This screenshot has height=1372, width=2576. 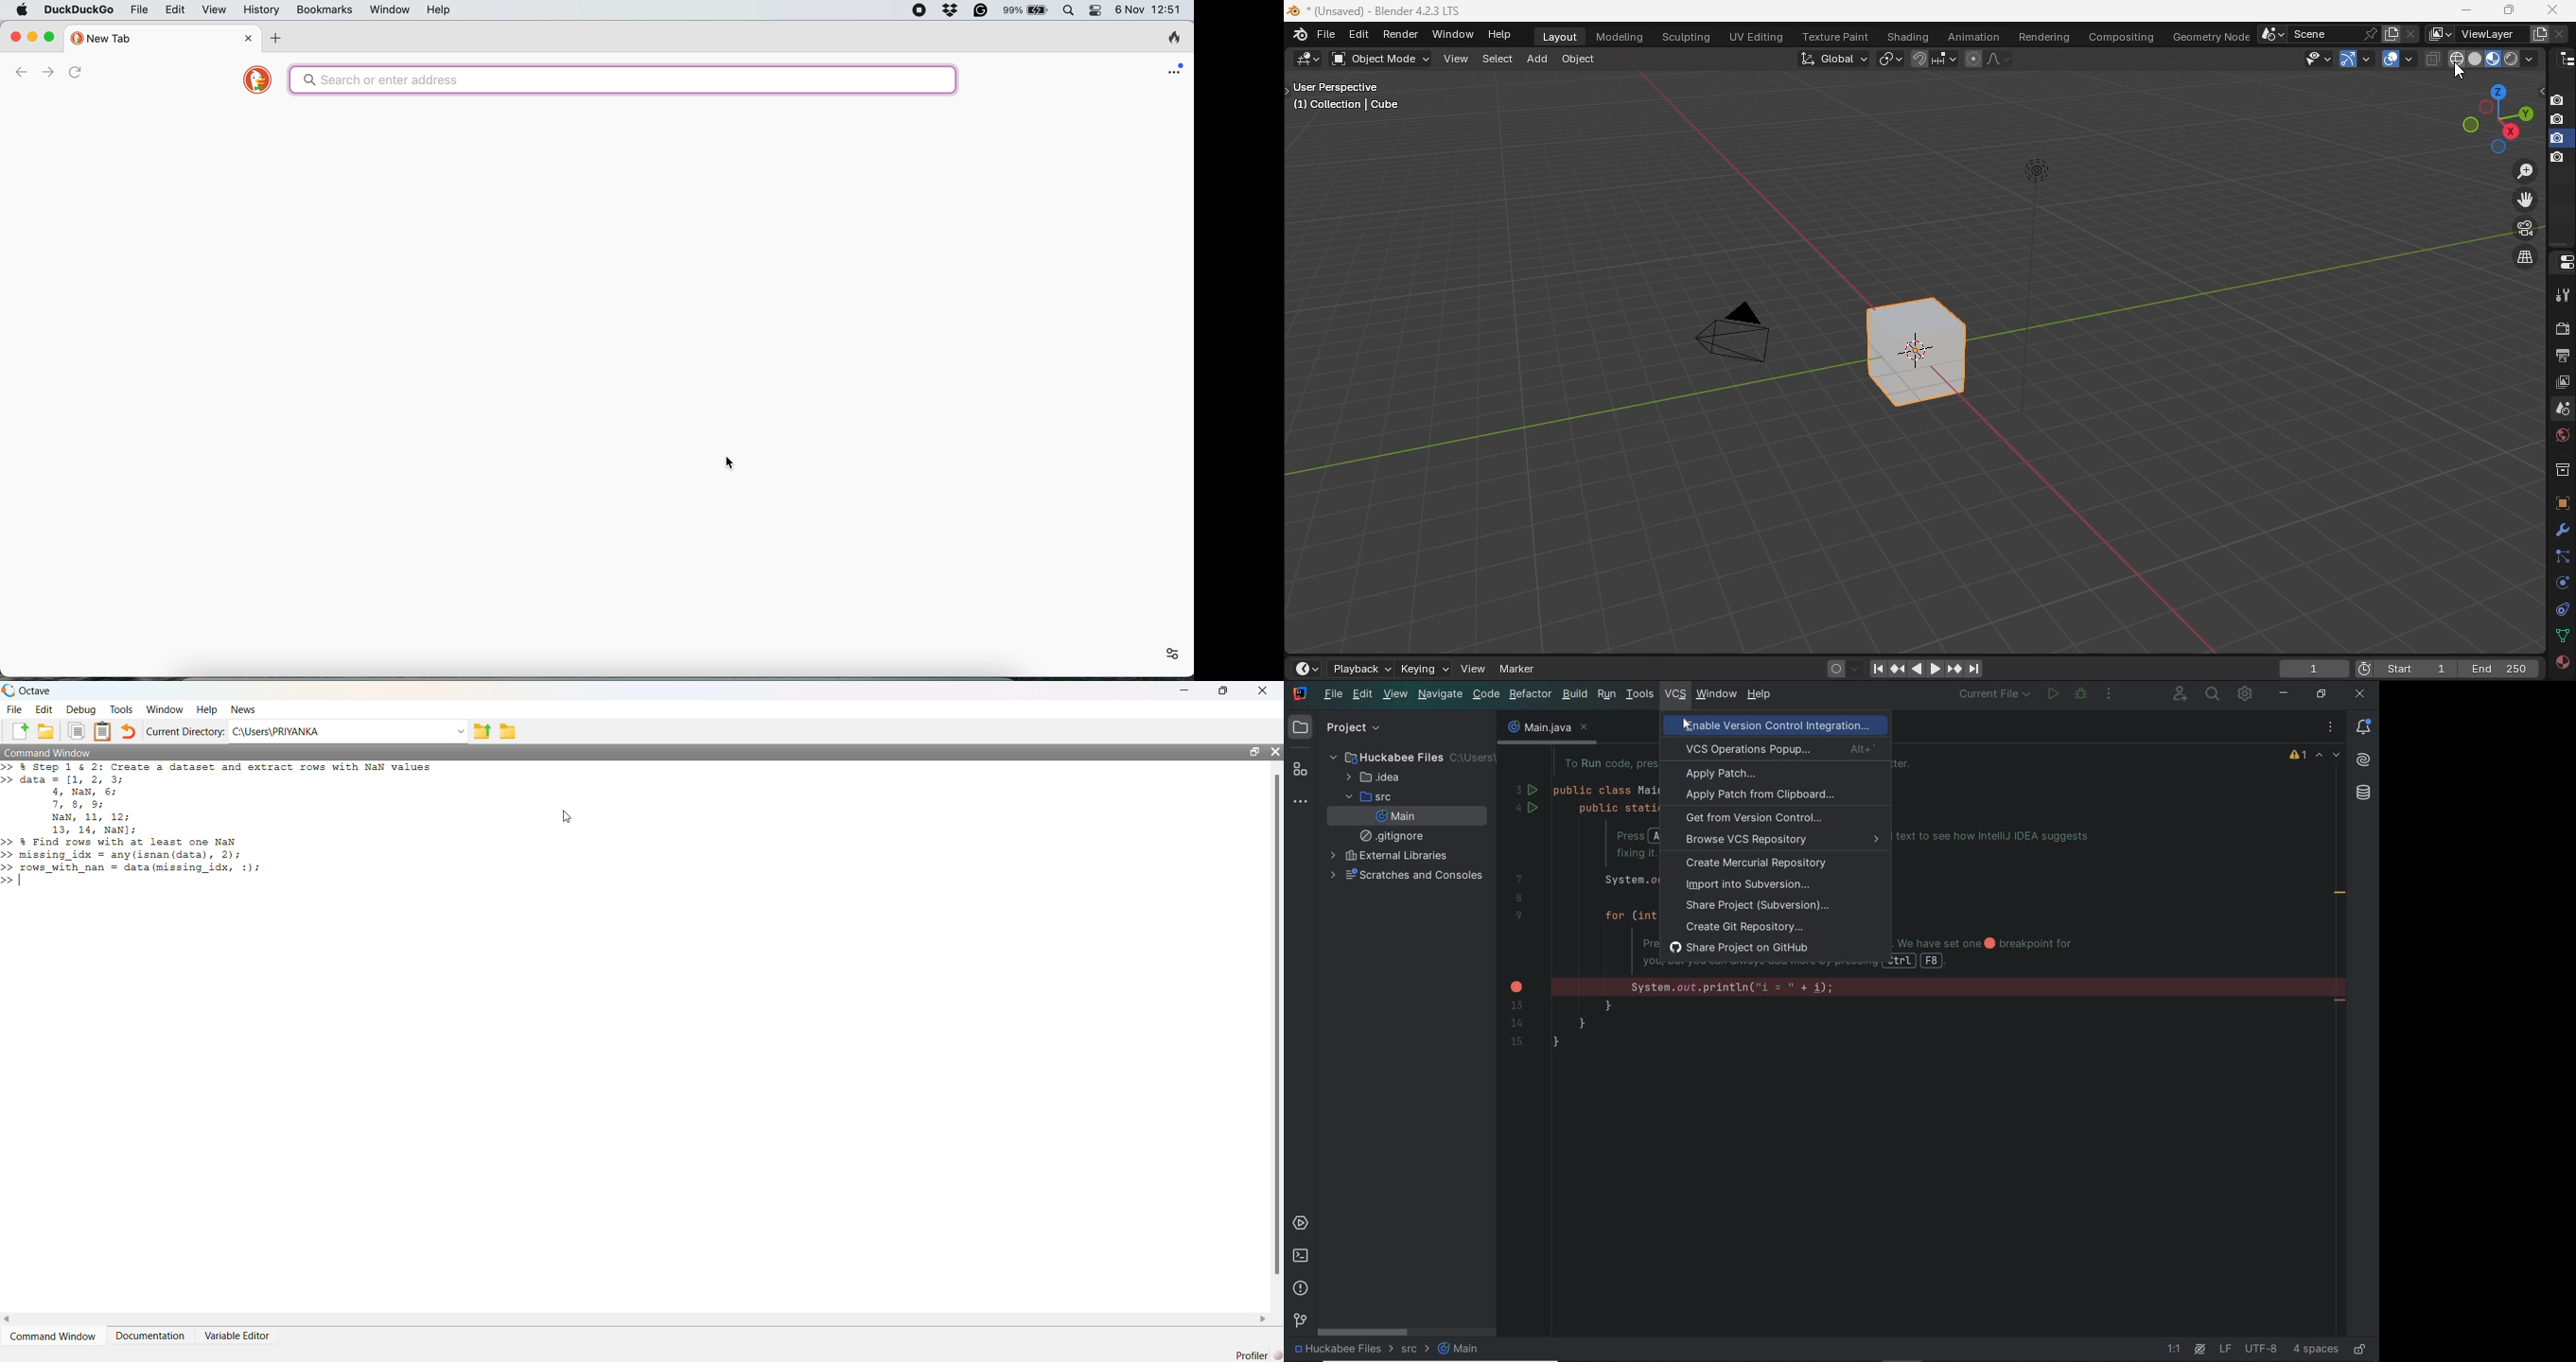 What do you see at coordinates (1067, 12) in the screenshot?
I see `spotlight search` at bounding box center [1067, 12].